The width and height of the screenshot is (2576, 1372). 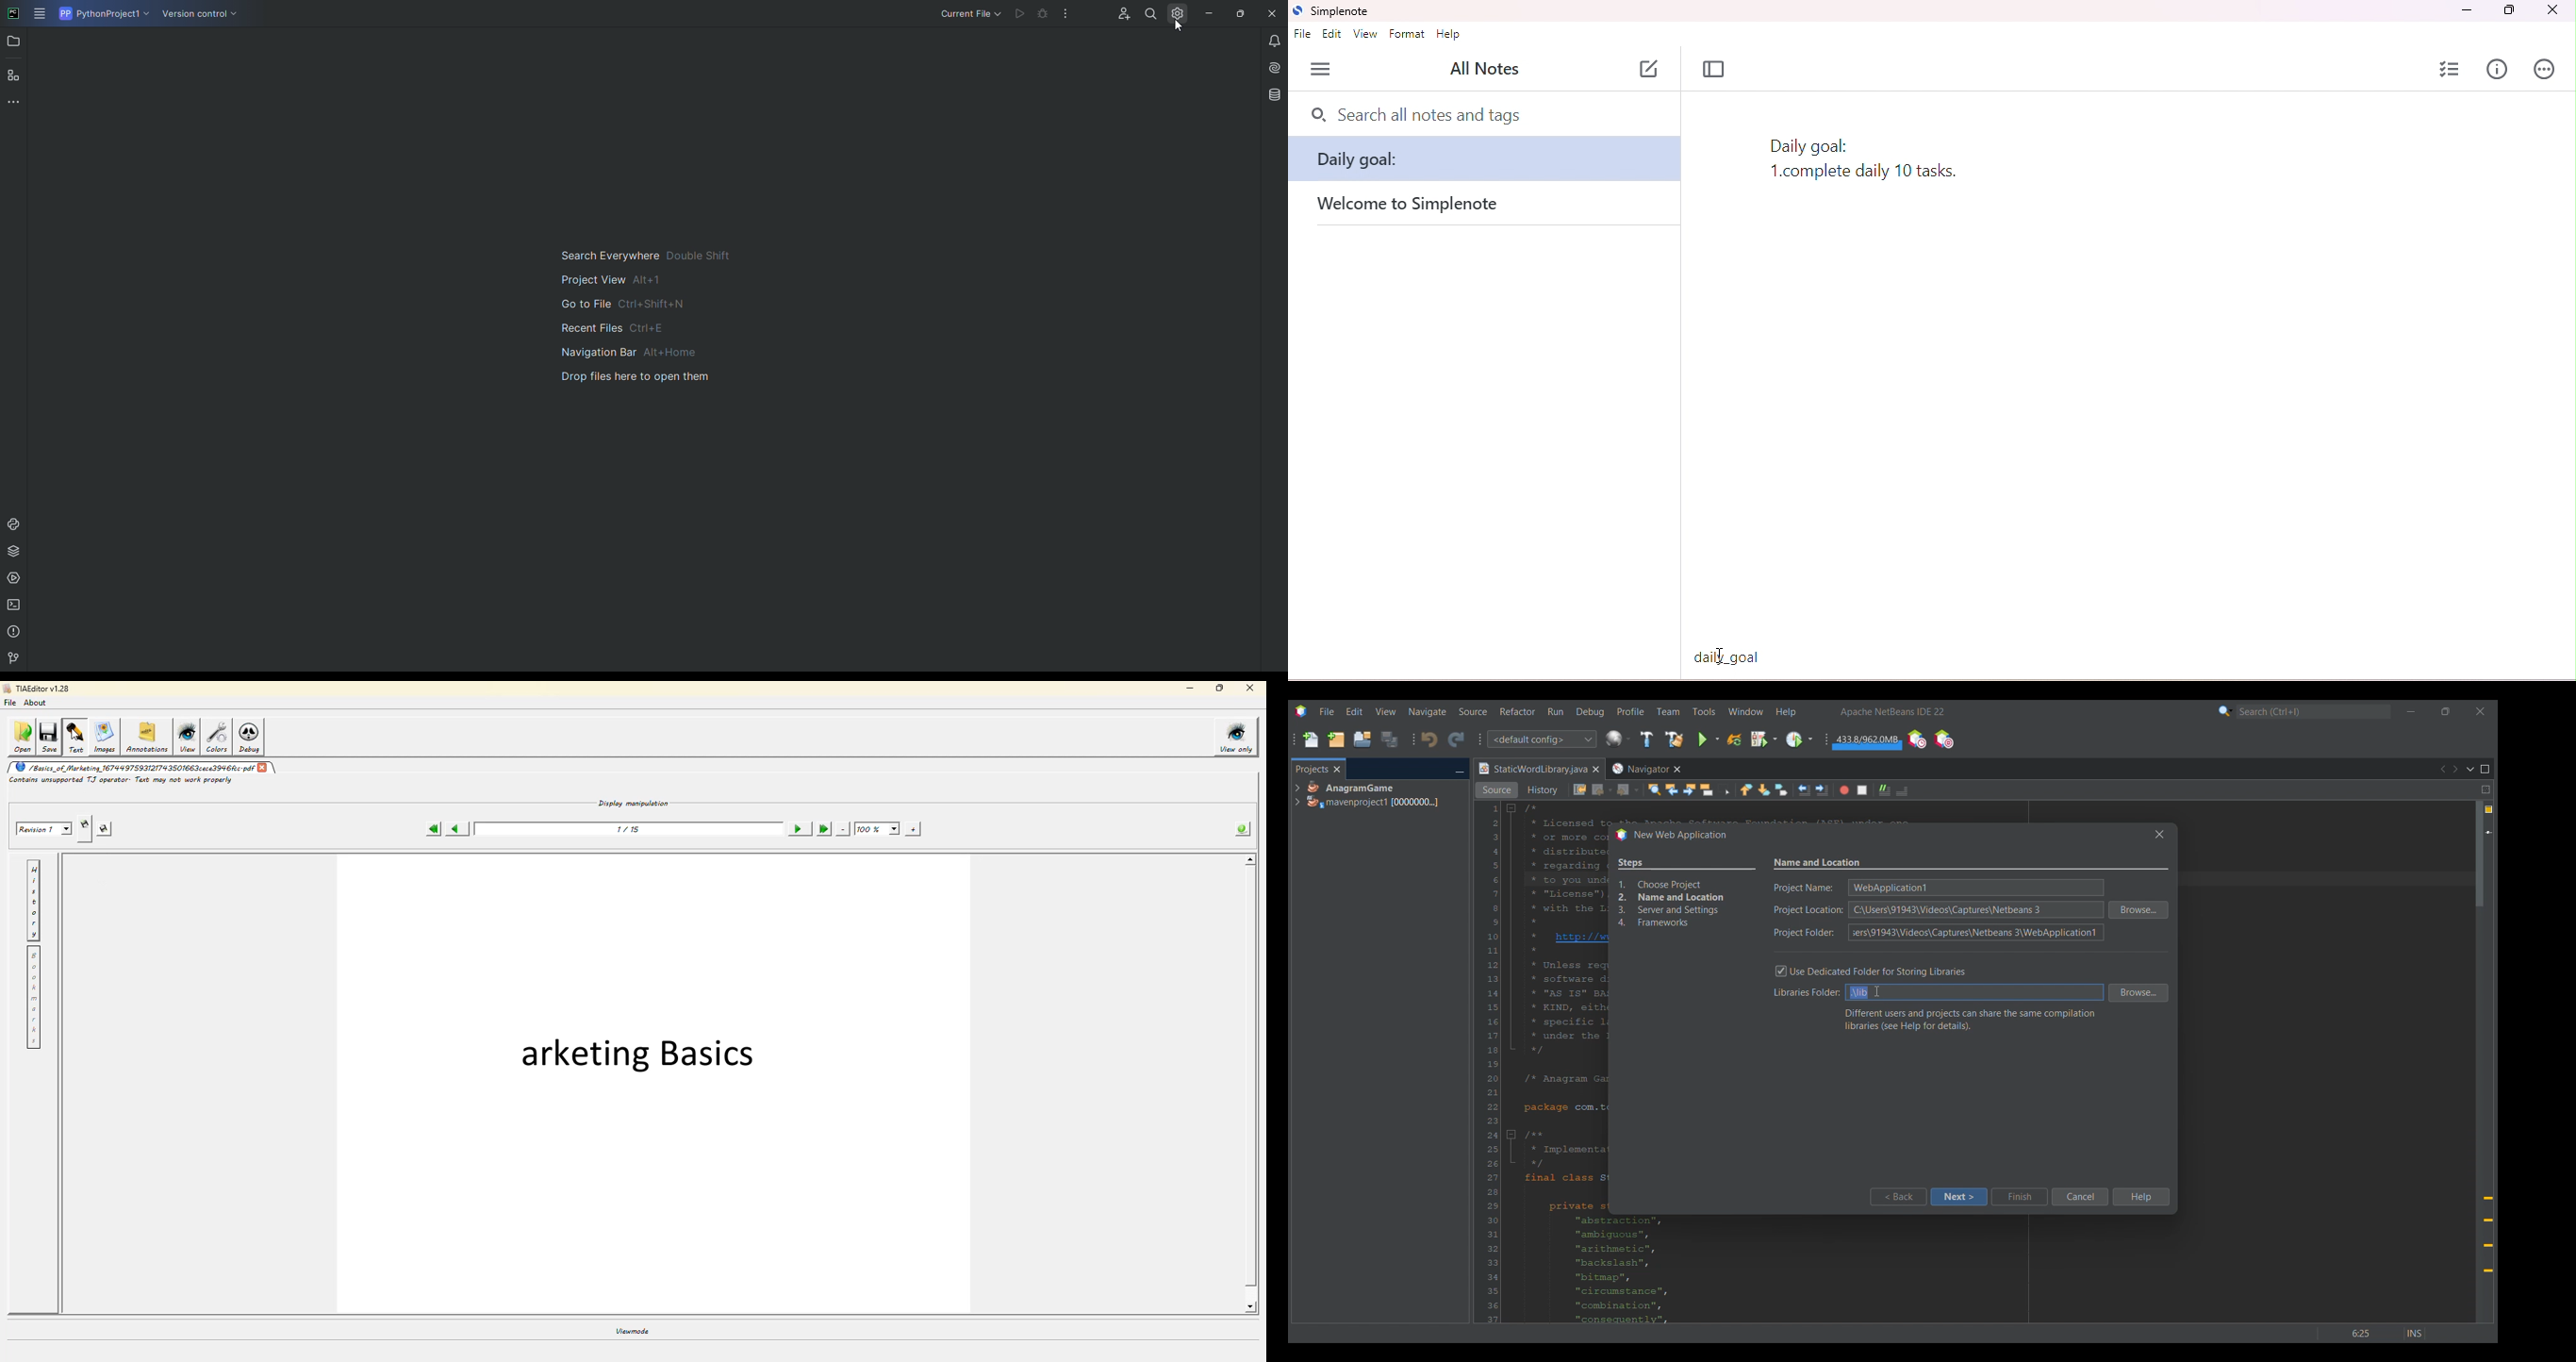 I want to click on Find, so click(x=1150, y=13).